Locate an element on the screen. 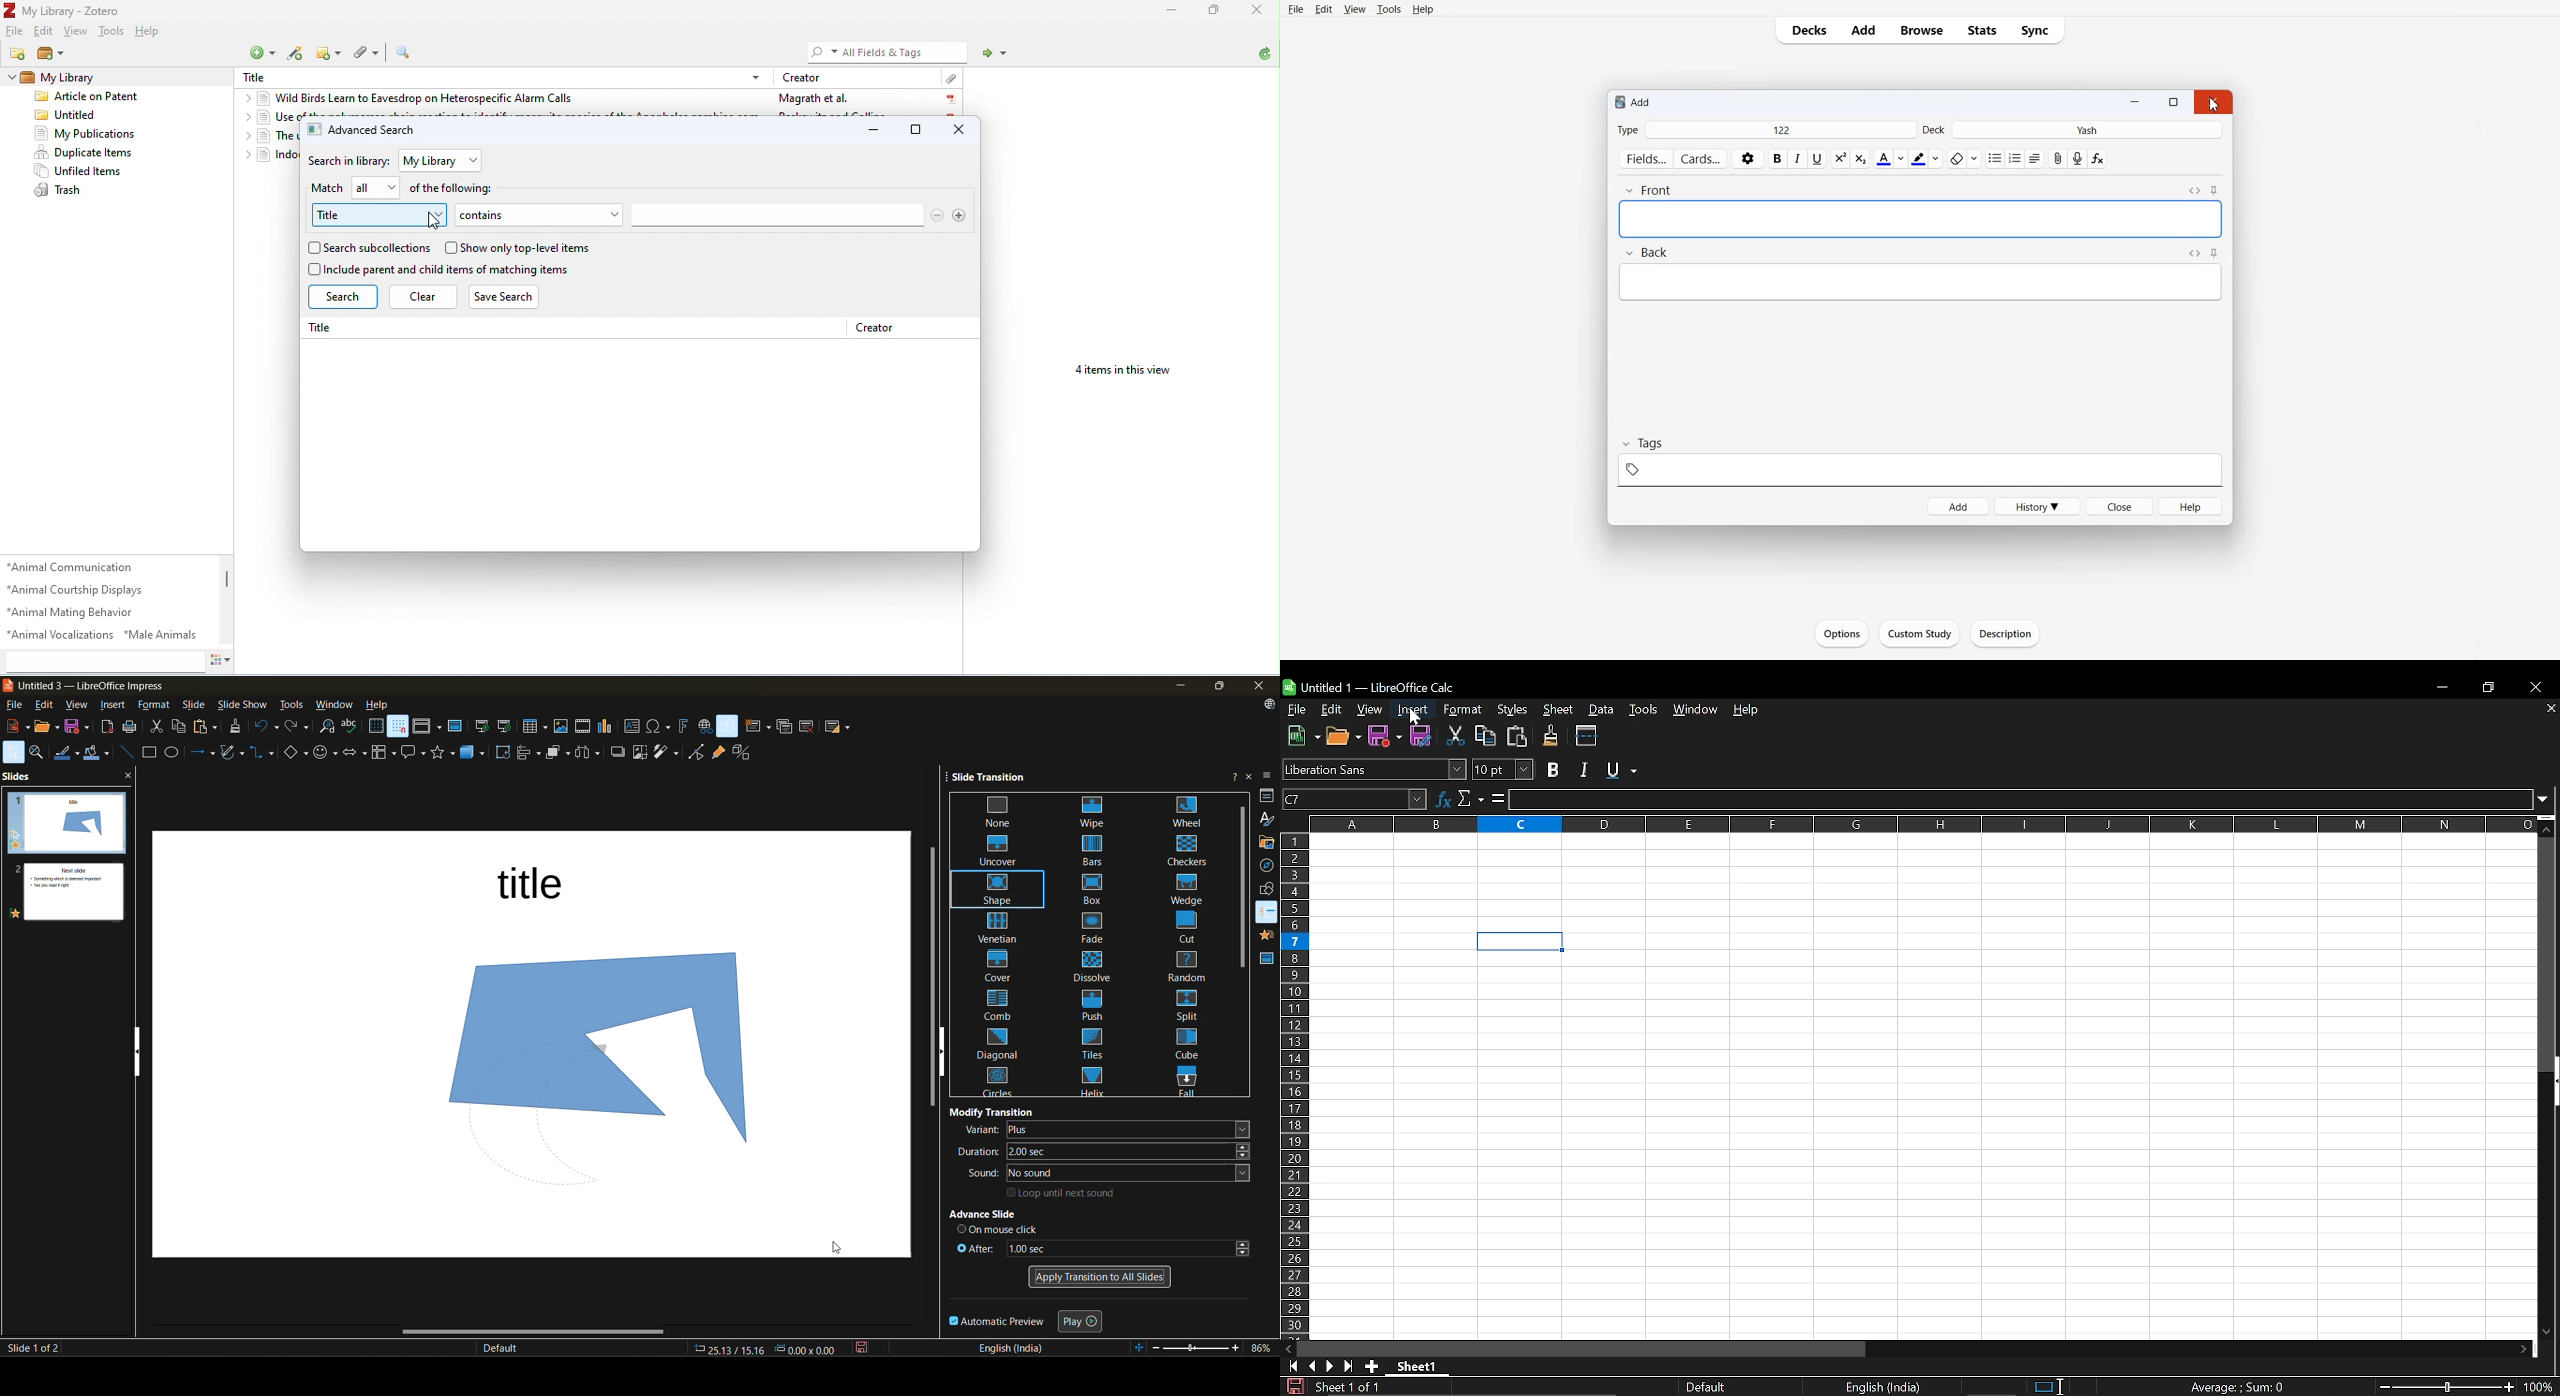 This screenshot has height=1400, width=2576. help is located at coordinates (385, 704).